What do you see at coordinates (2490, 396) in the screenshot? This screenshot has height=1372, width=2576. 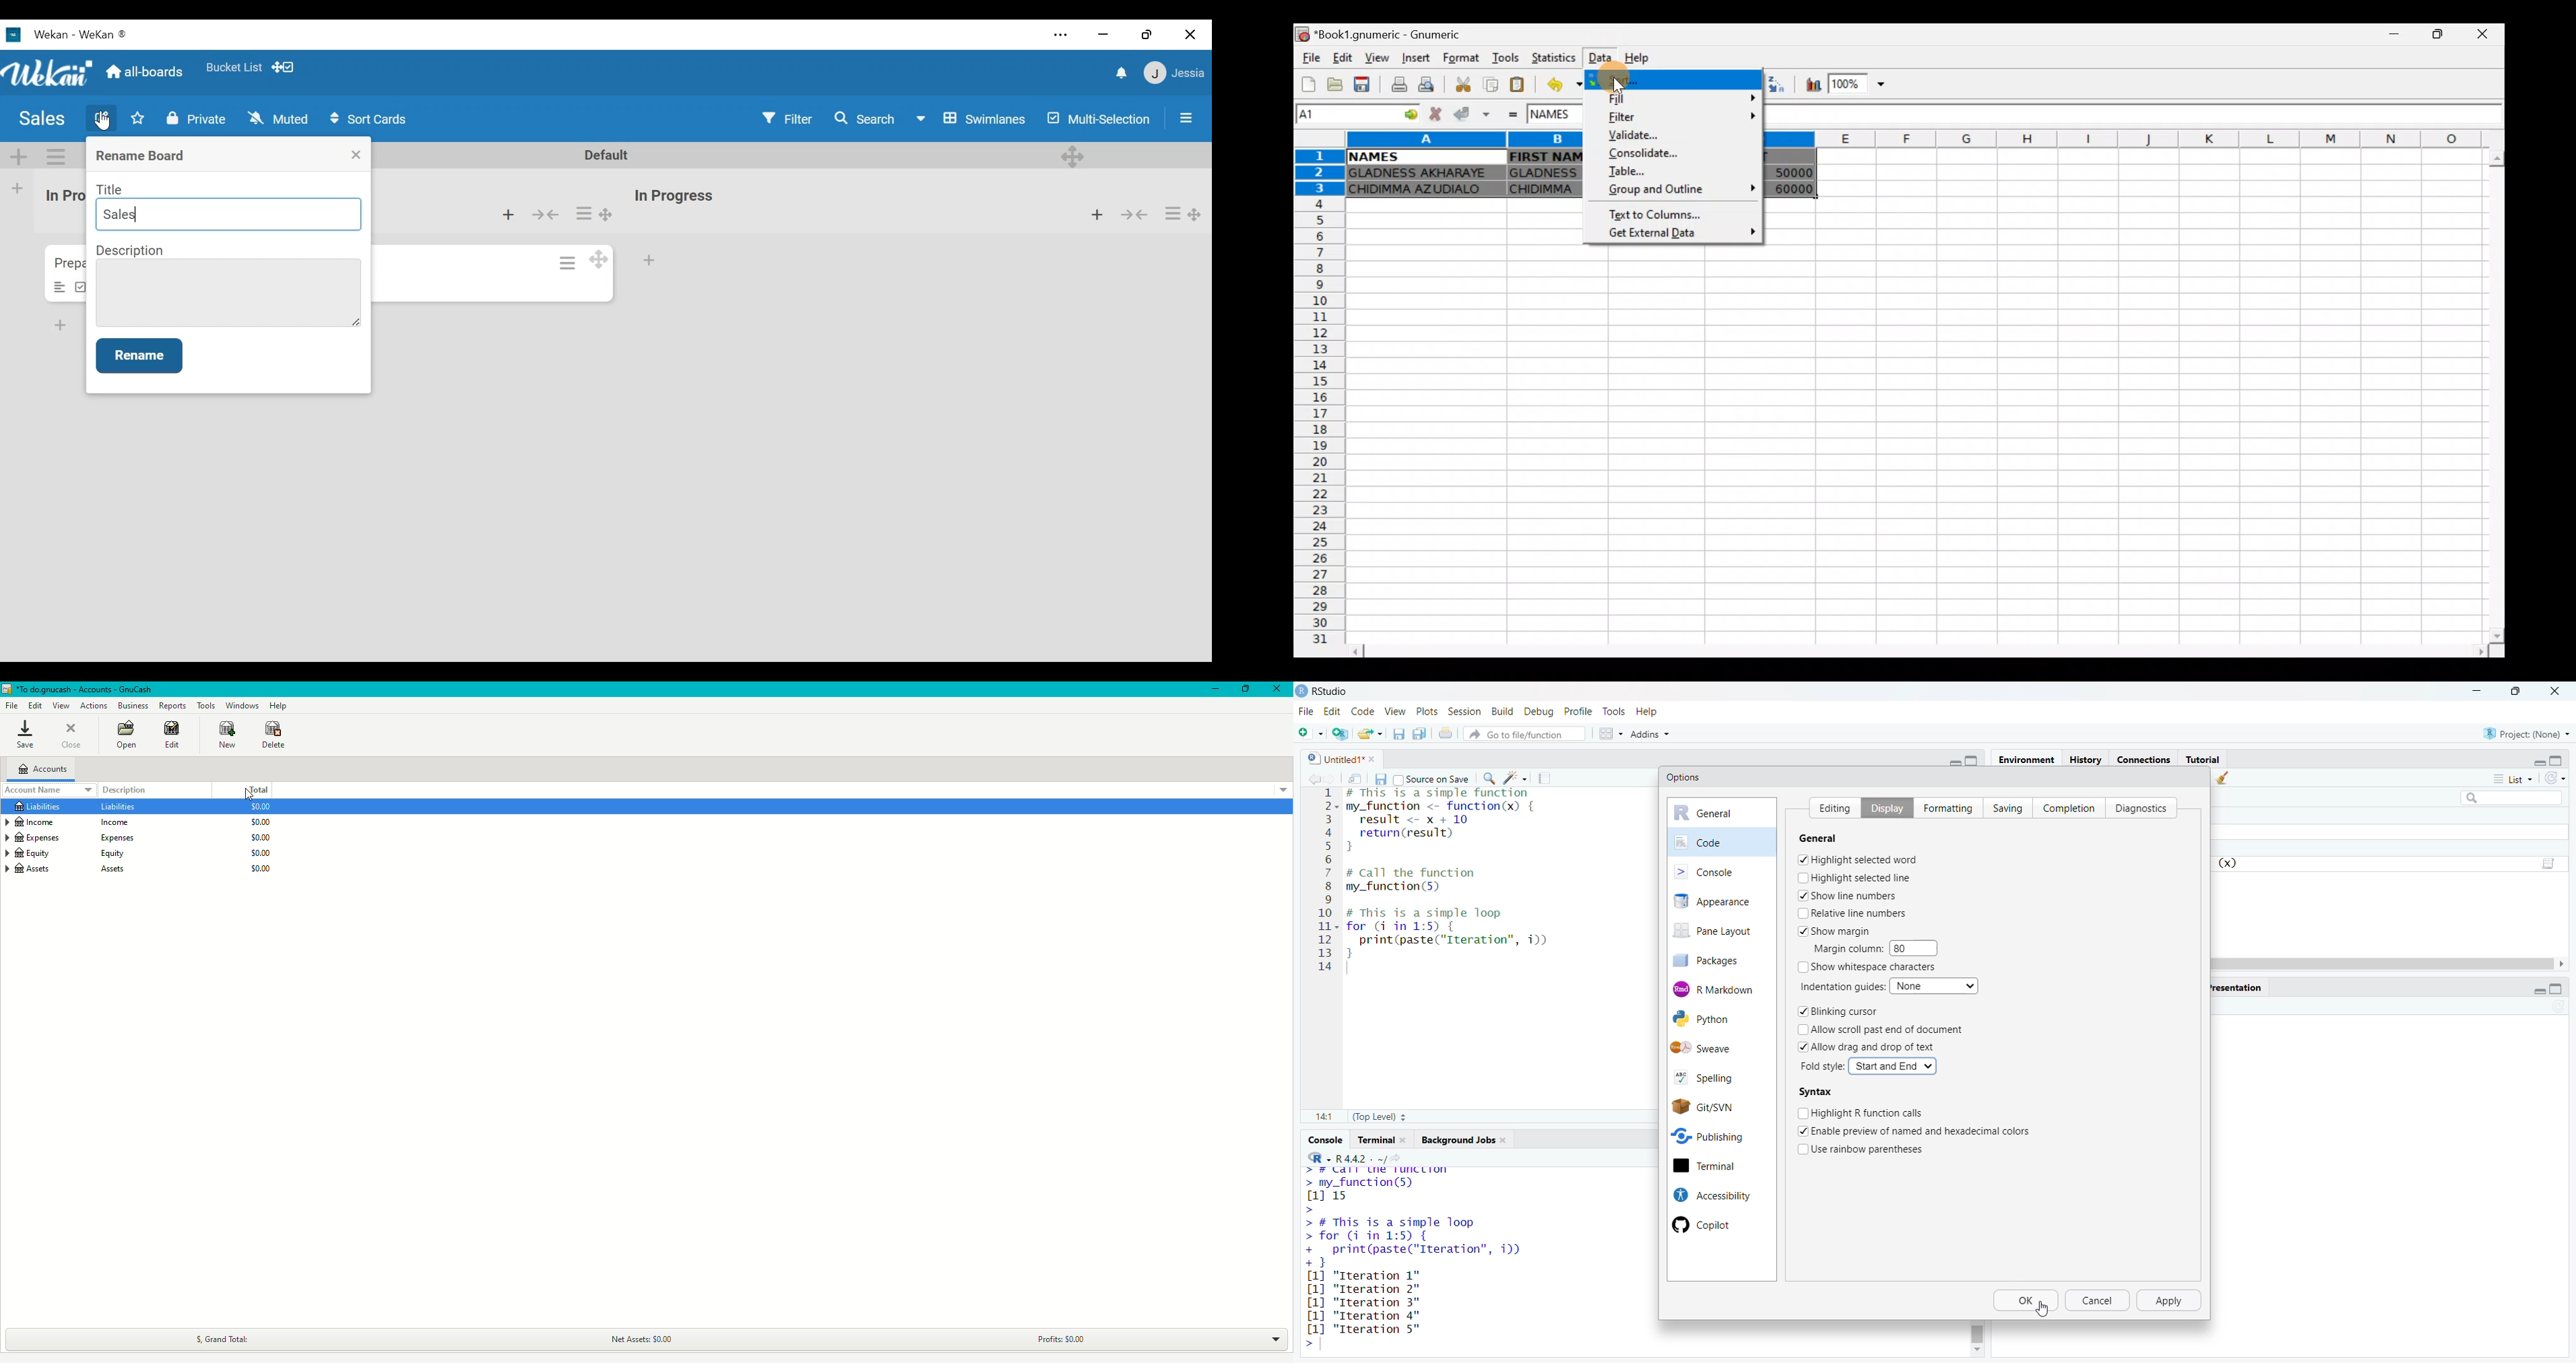 I see `Scroll bar` at bounding box center [2490, 396].